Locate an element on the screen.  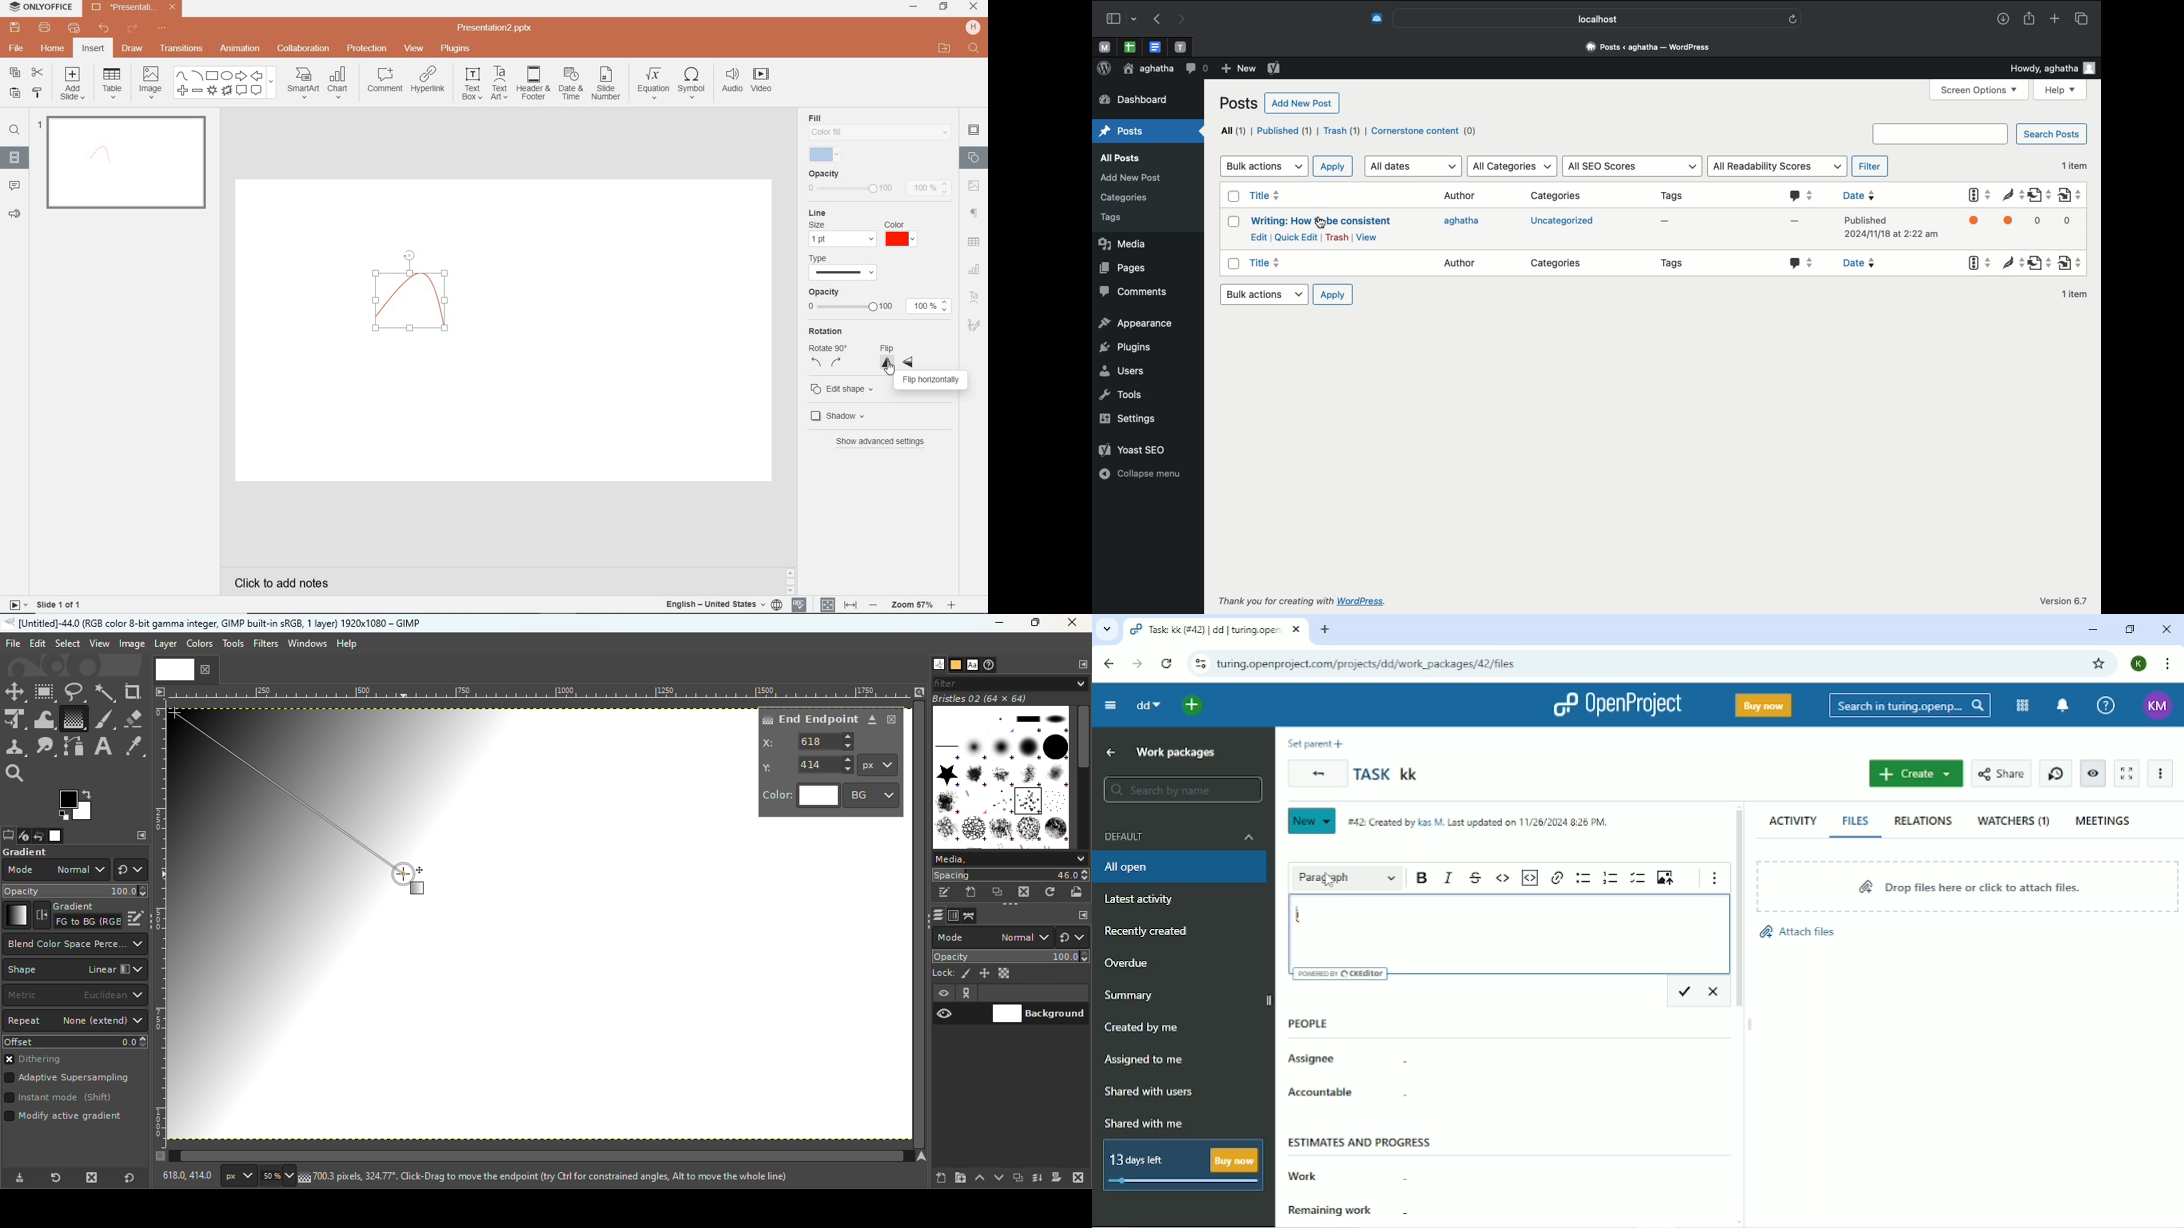
Configure this tab is located at coordinates (1082, 916).